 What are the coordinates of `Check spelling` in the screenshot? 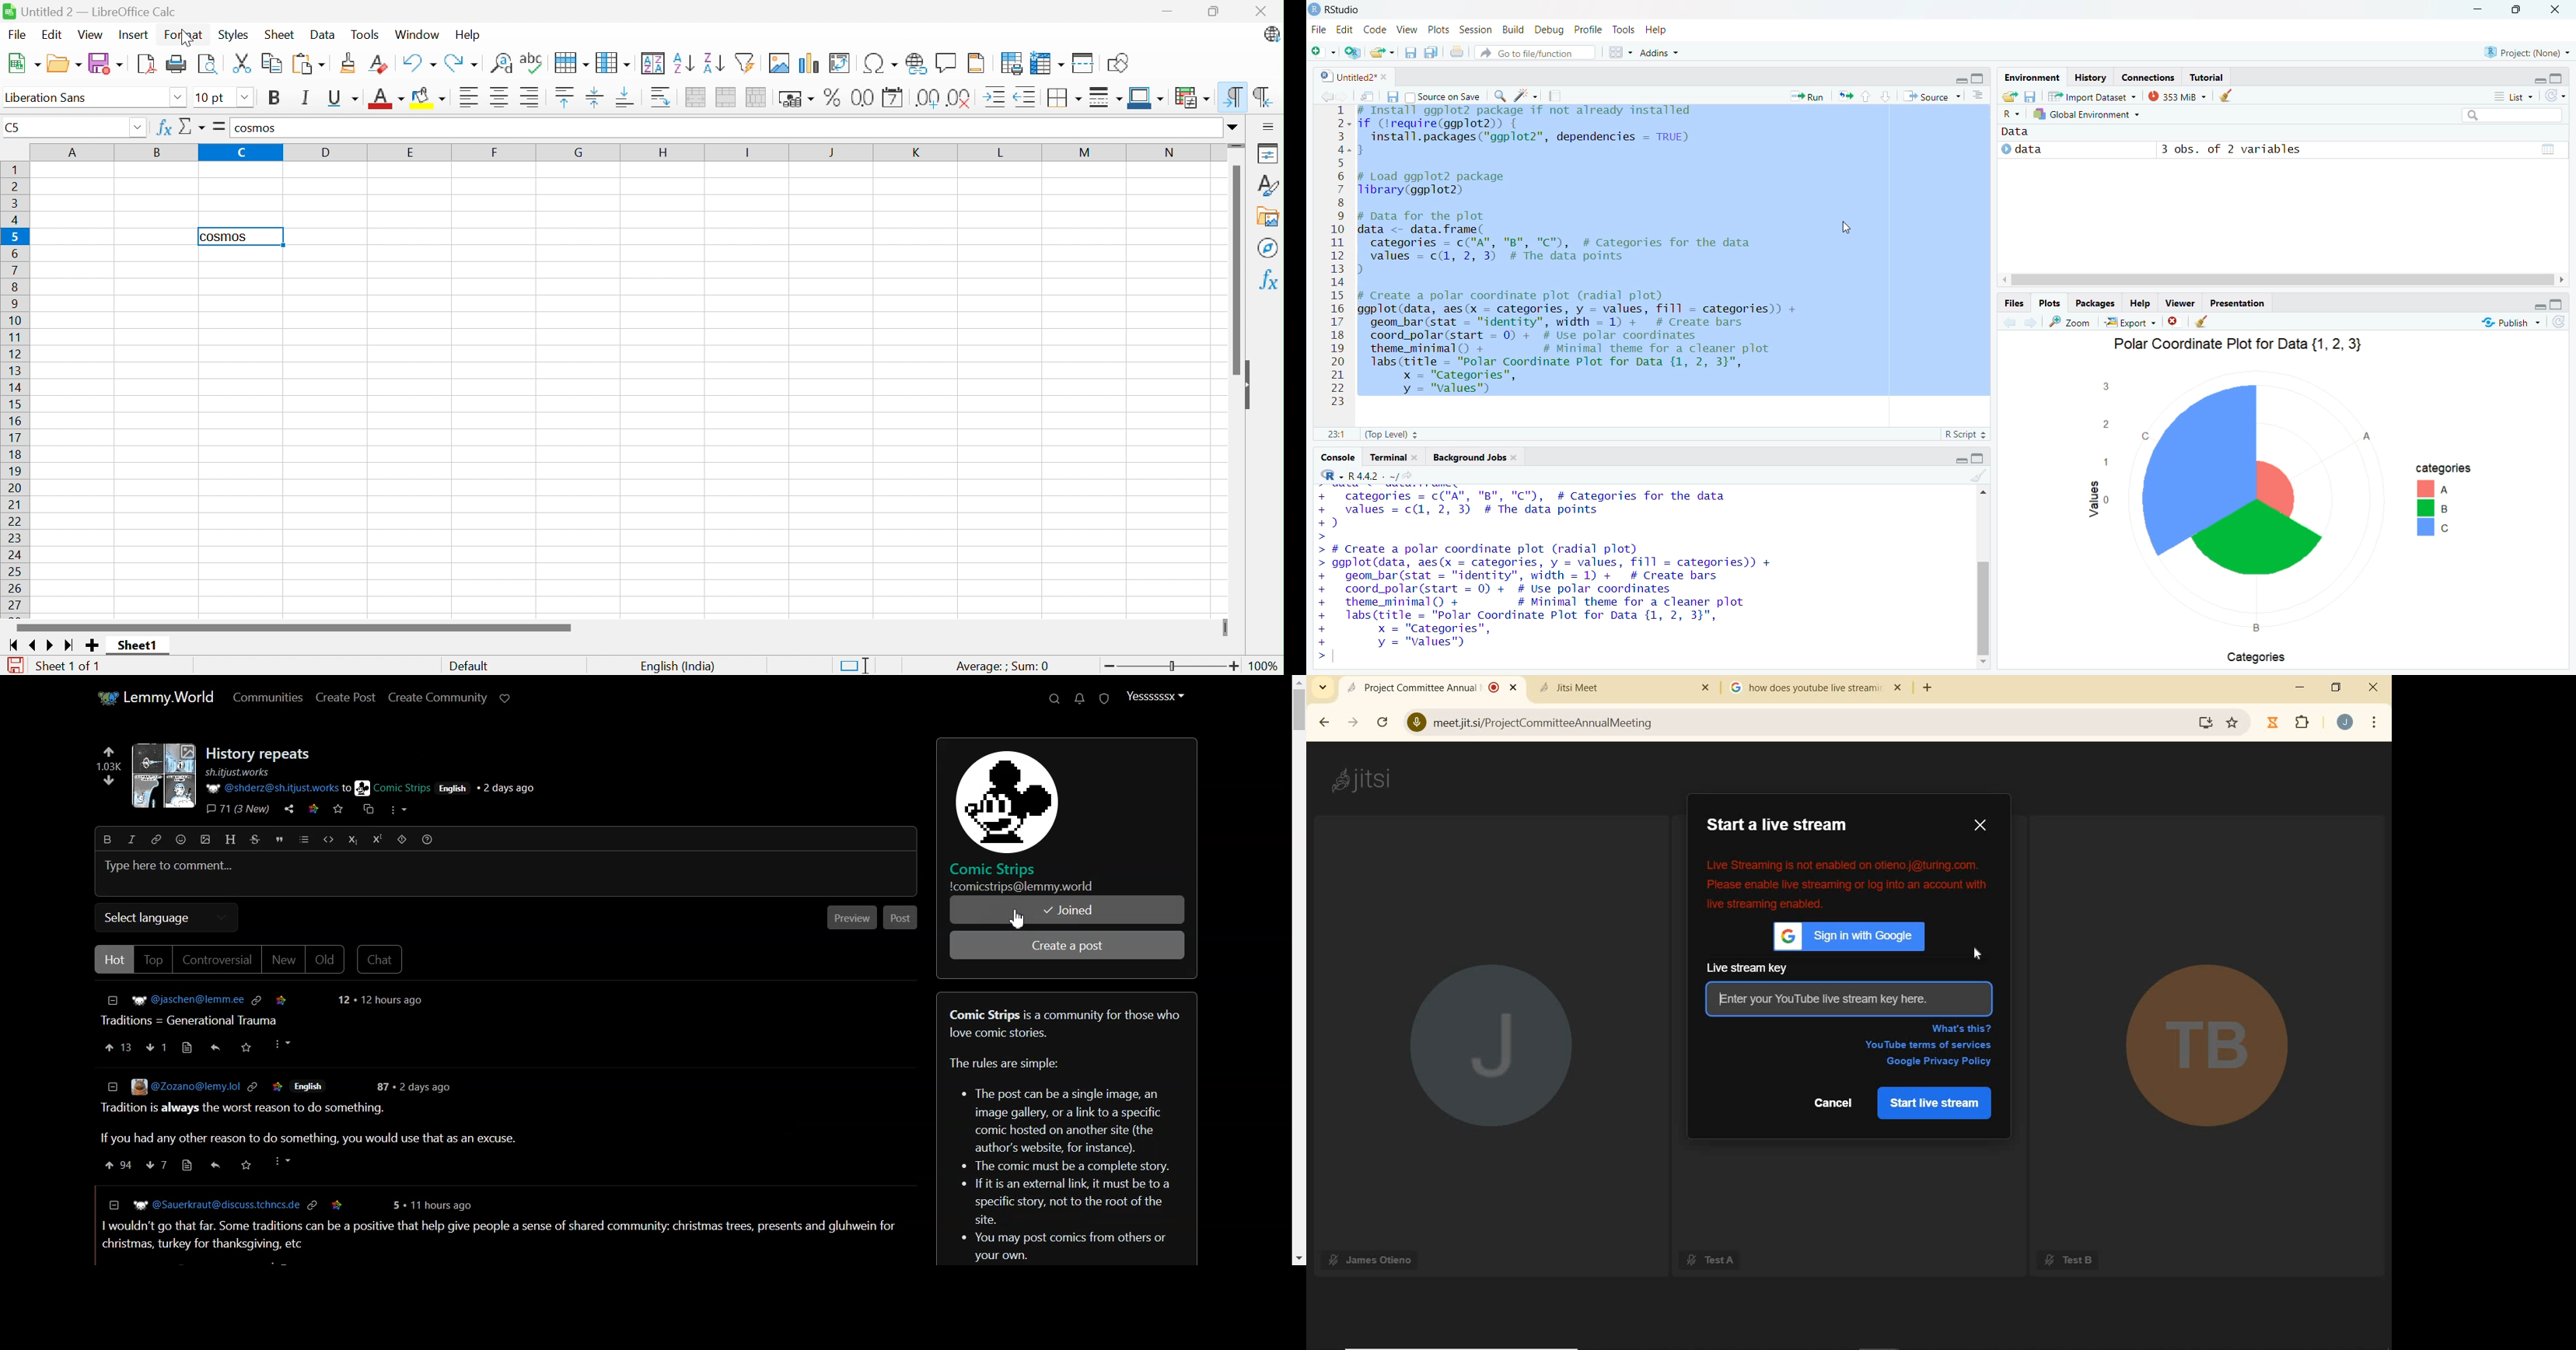 It's located at (532, 62).